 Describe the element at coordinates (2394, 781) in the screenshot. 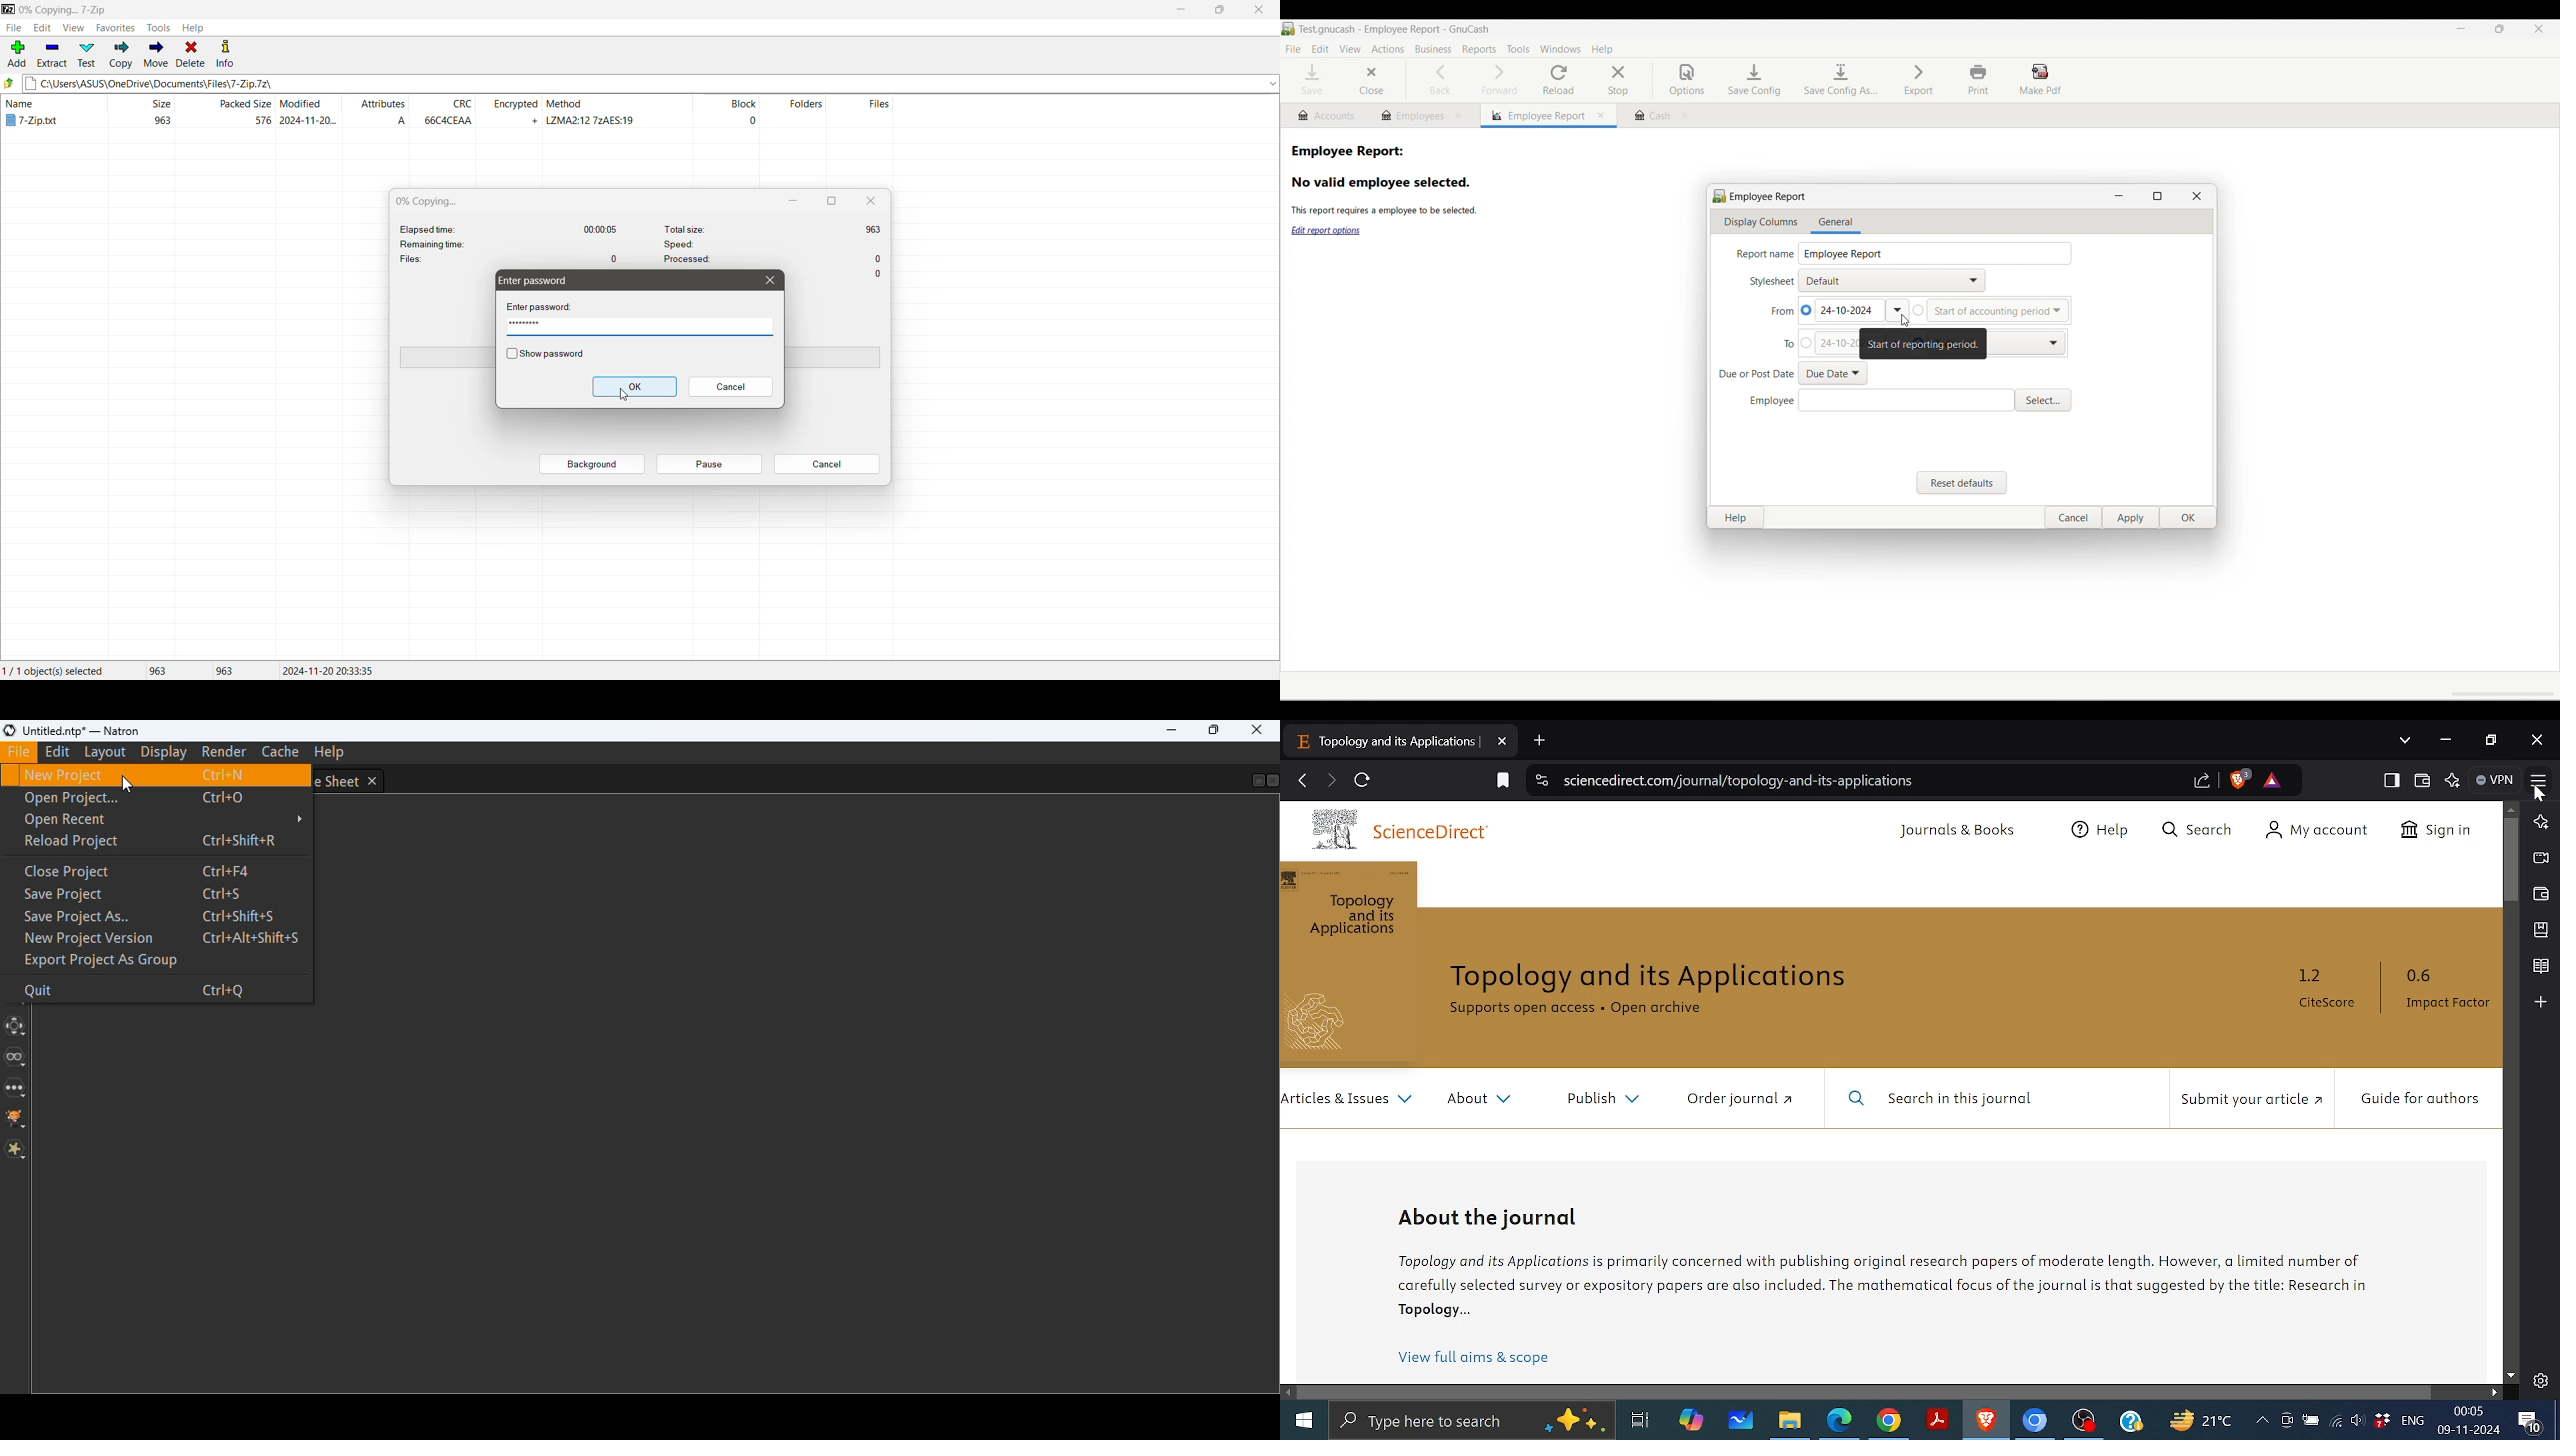

I see `Sidebar view` at that location.